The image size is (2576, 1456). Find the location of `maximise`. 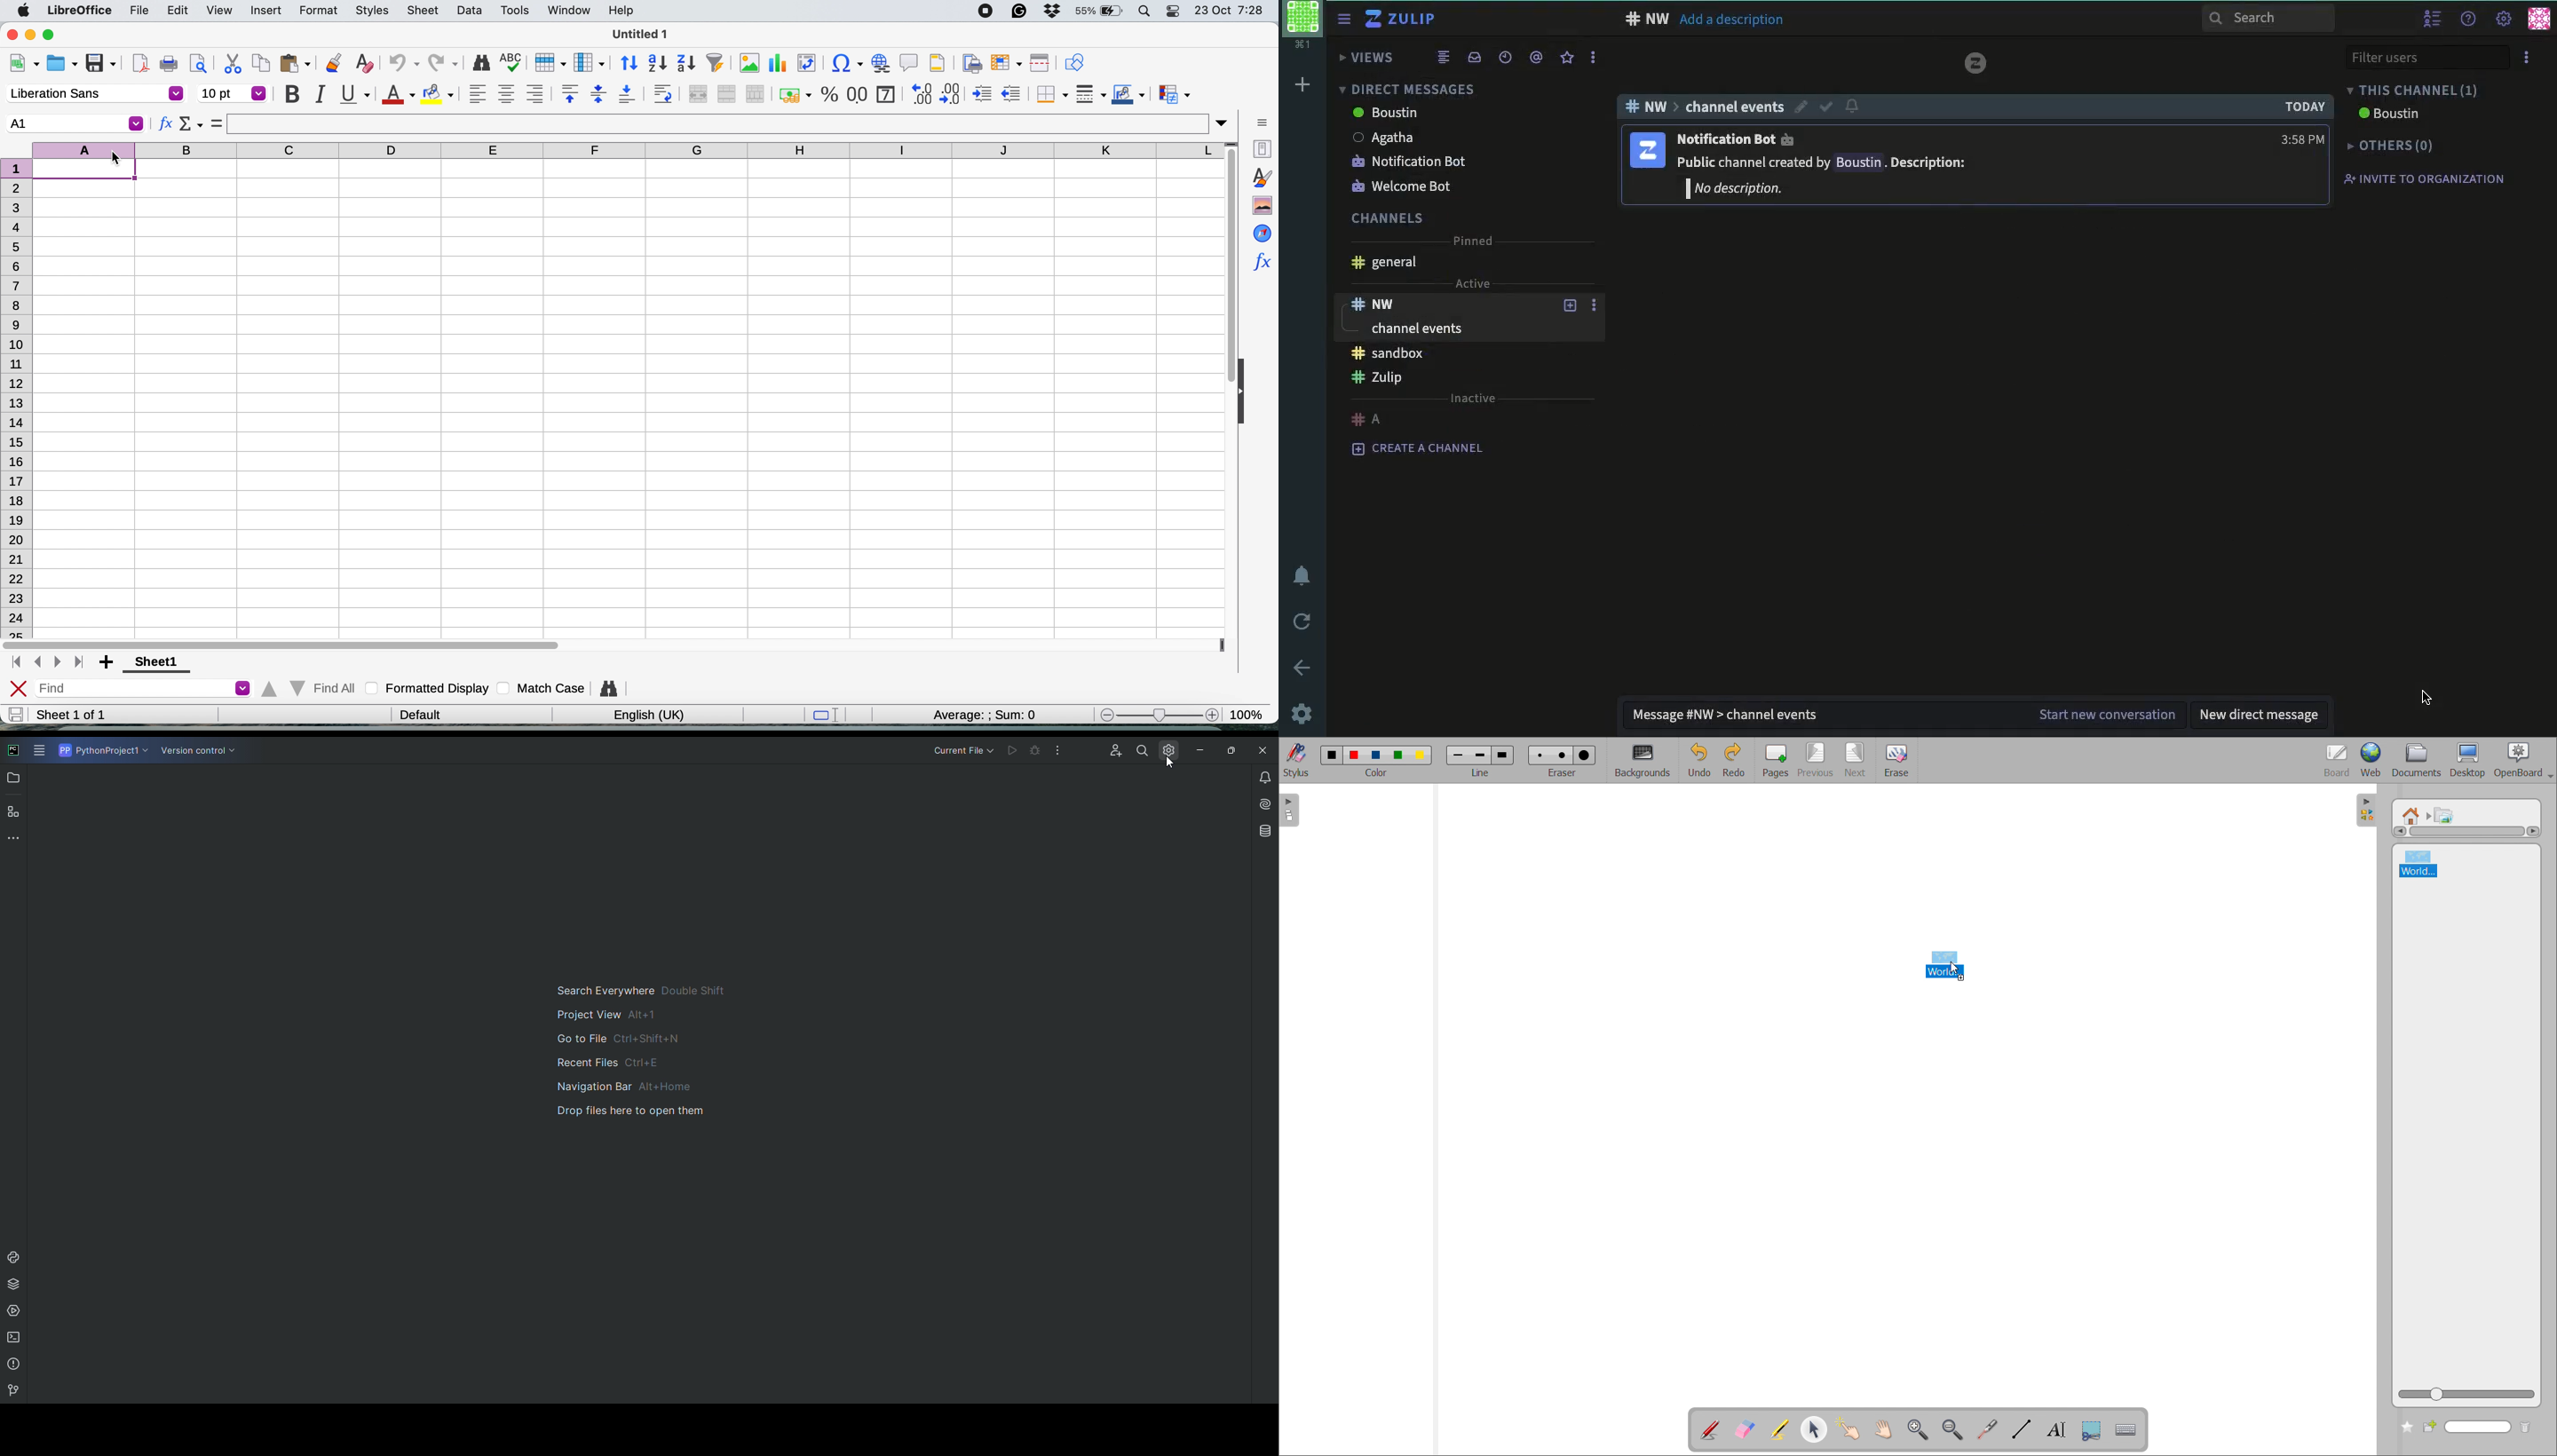

maximise is located at coordinates (53, 36).